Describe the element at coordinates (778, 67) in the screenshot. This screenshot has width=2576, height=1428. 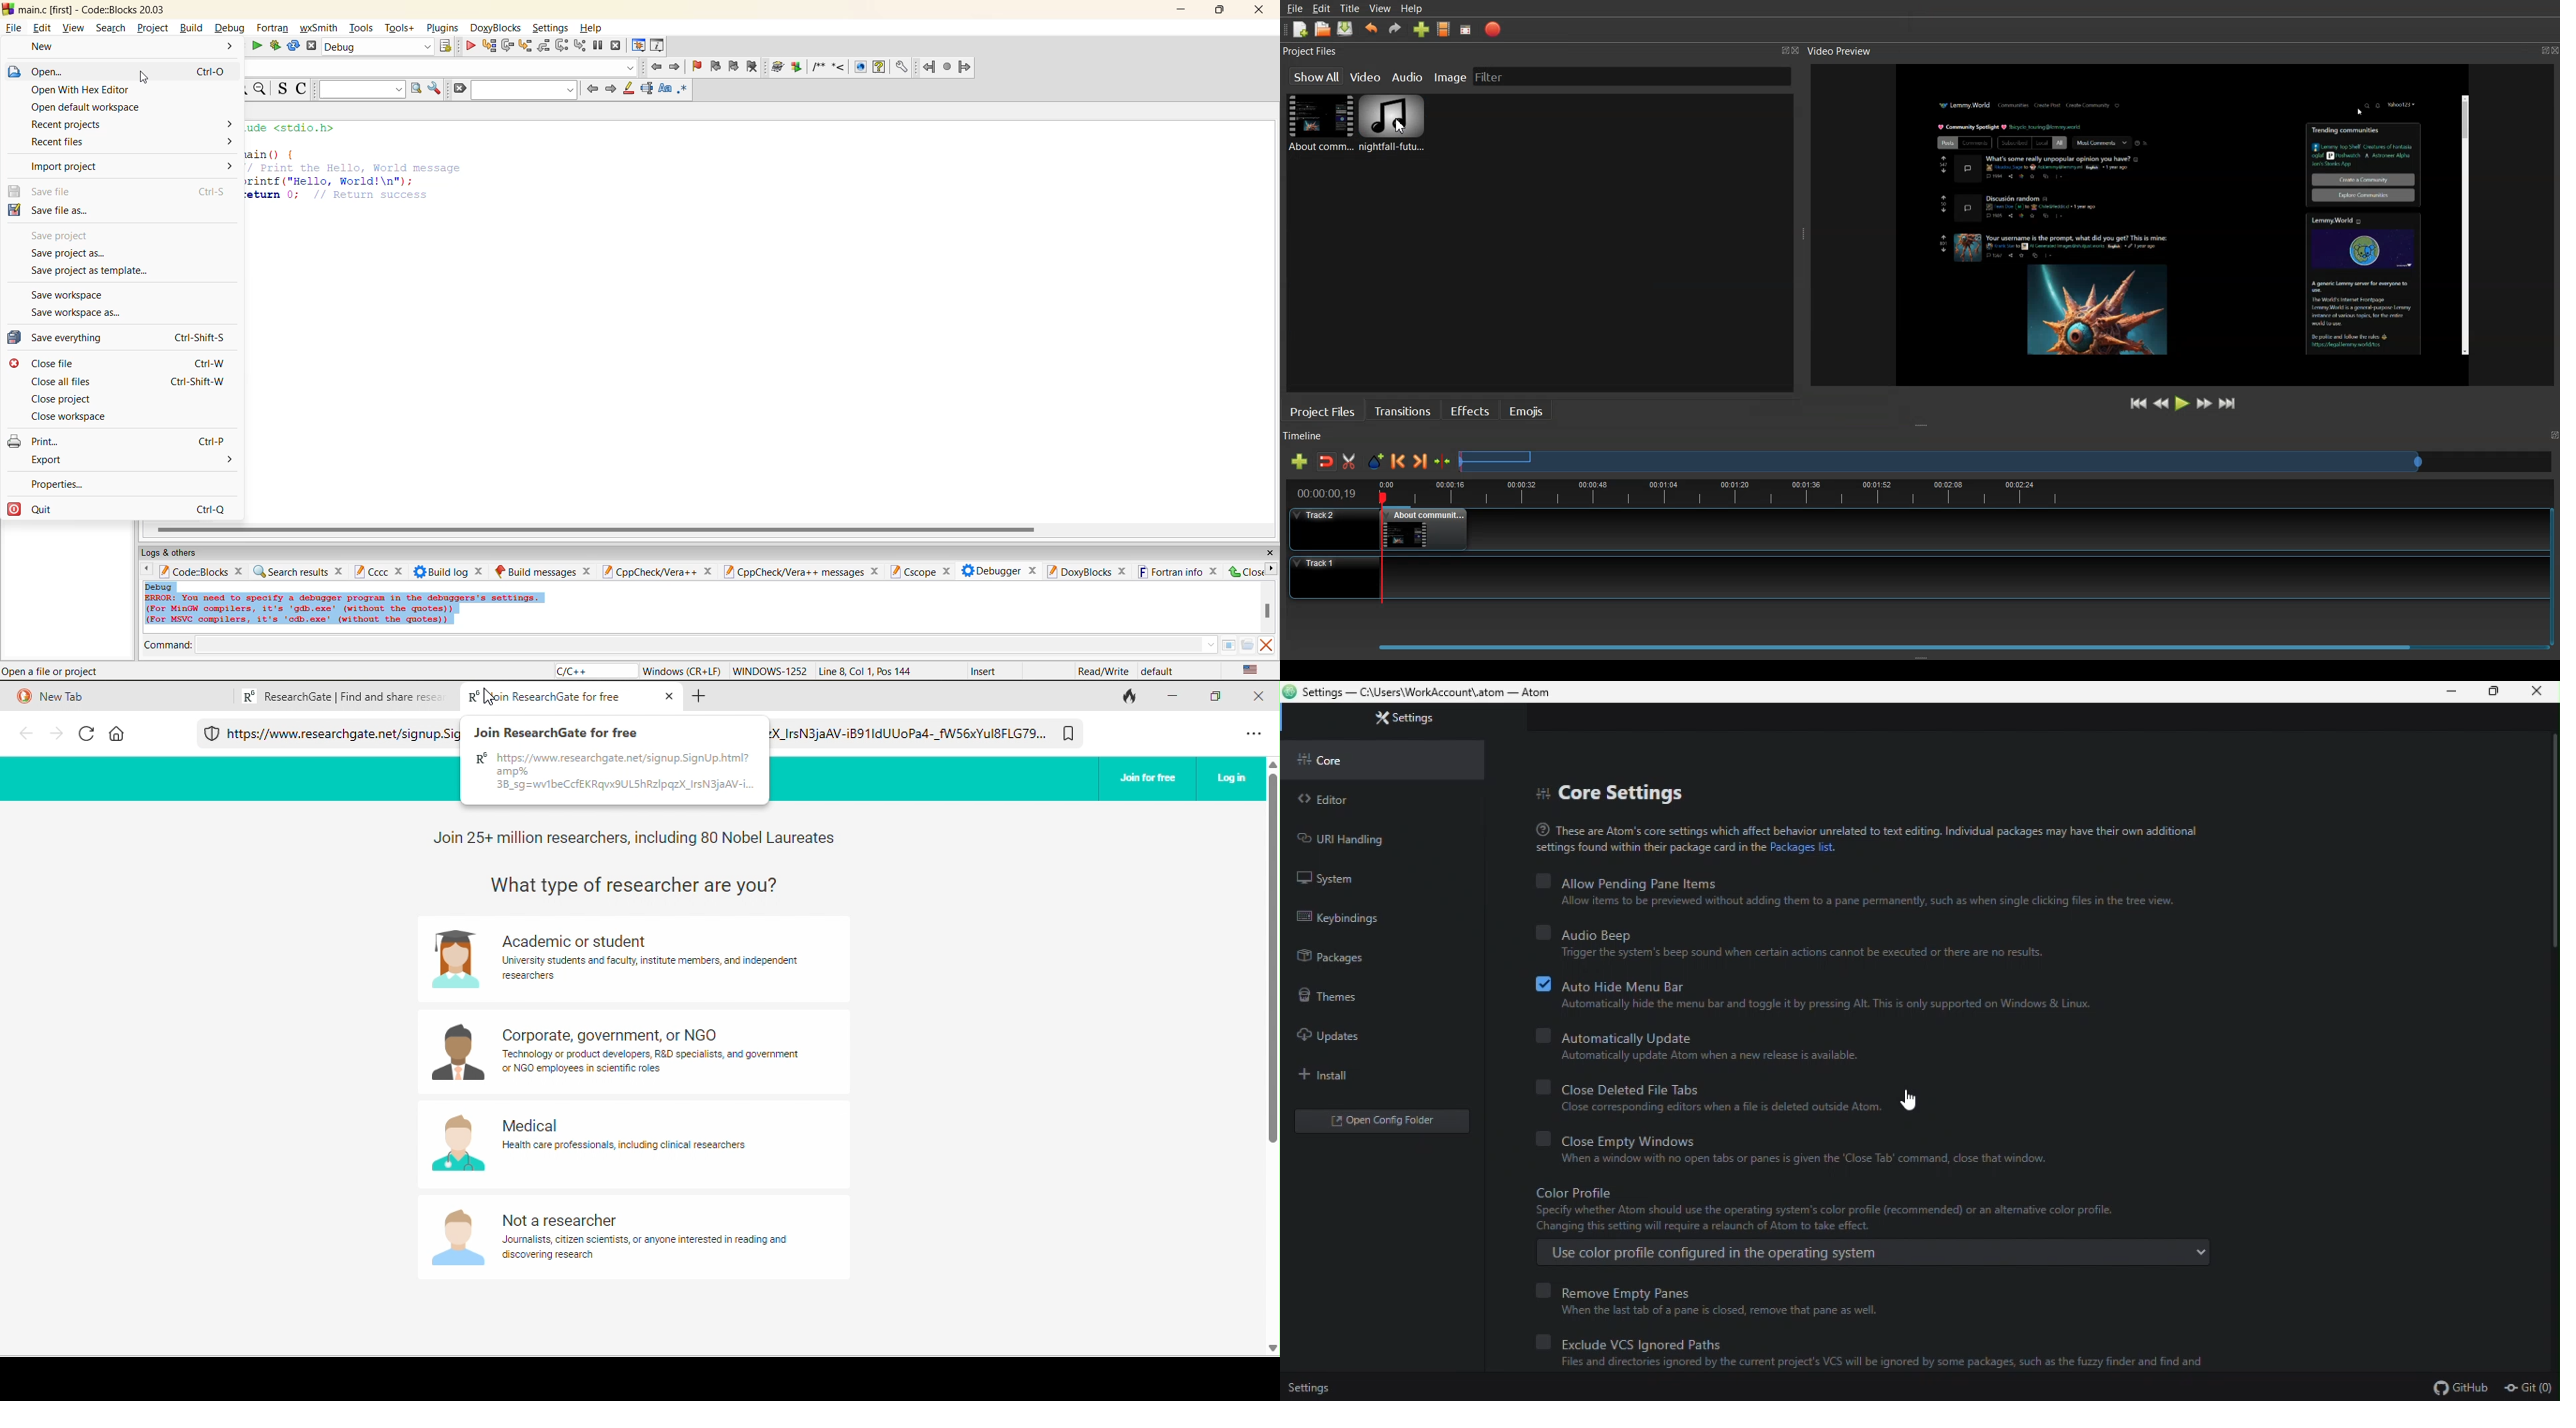
I see `build` at that location.